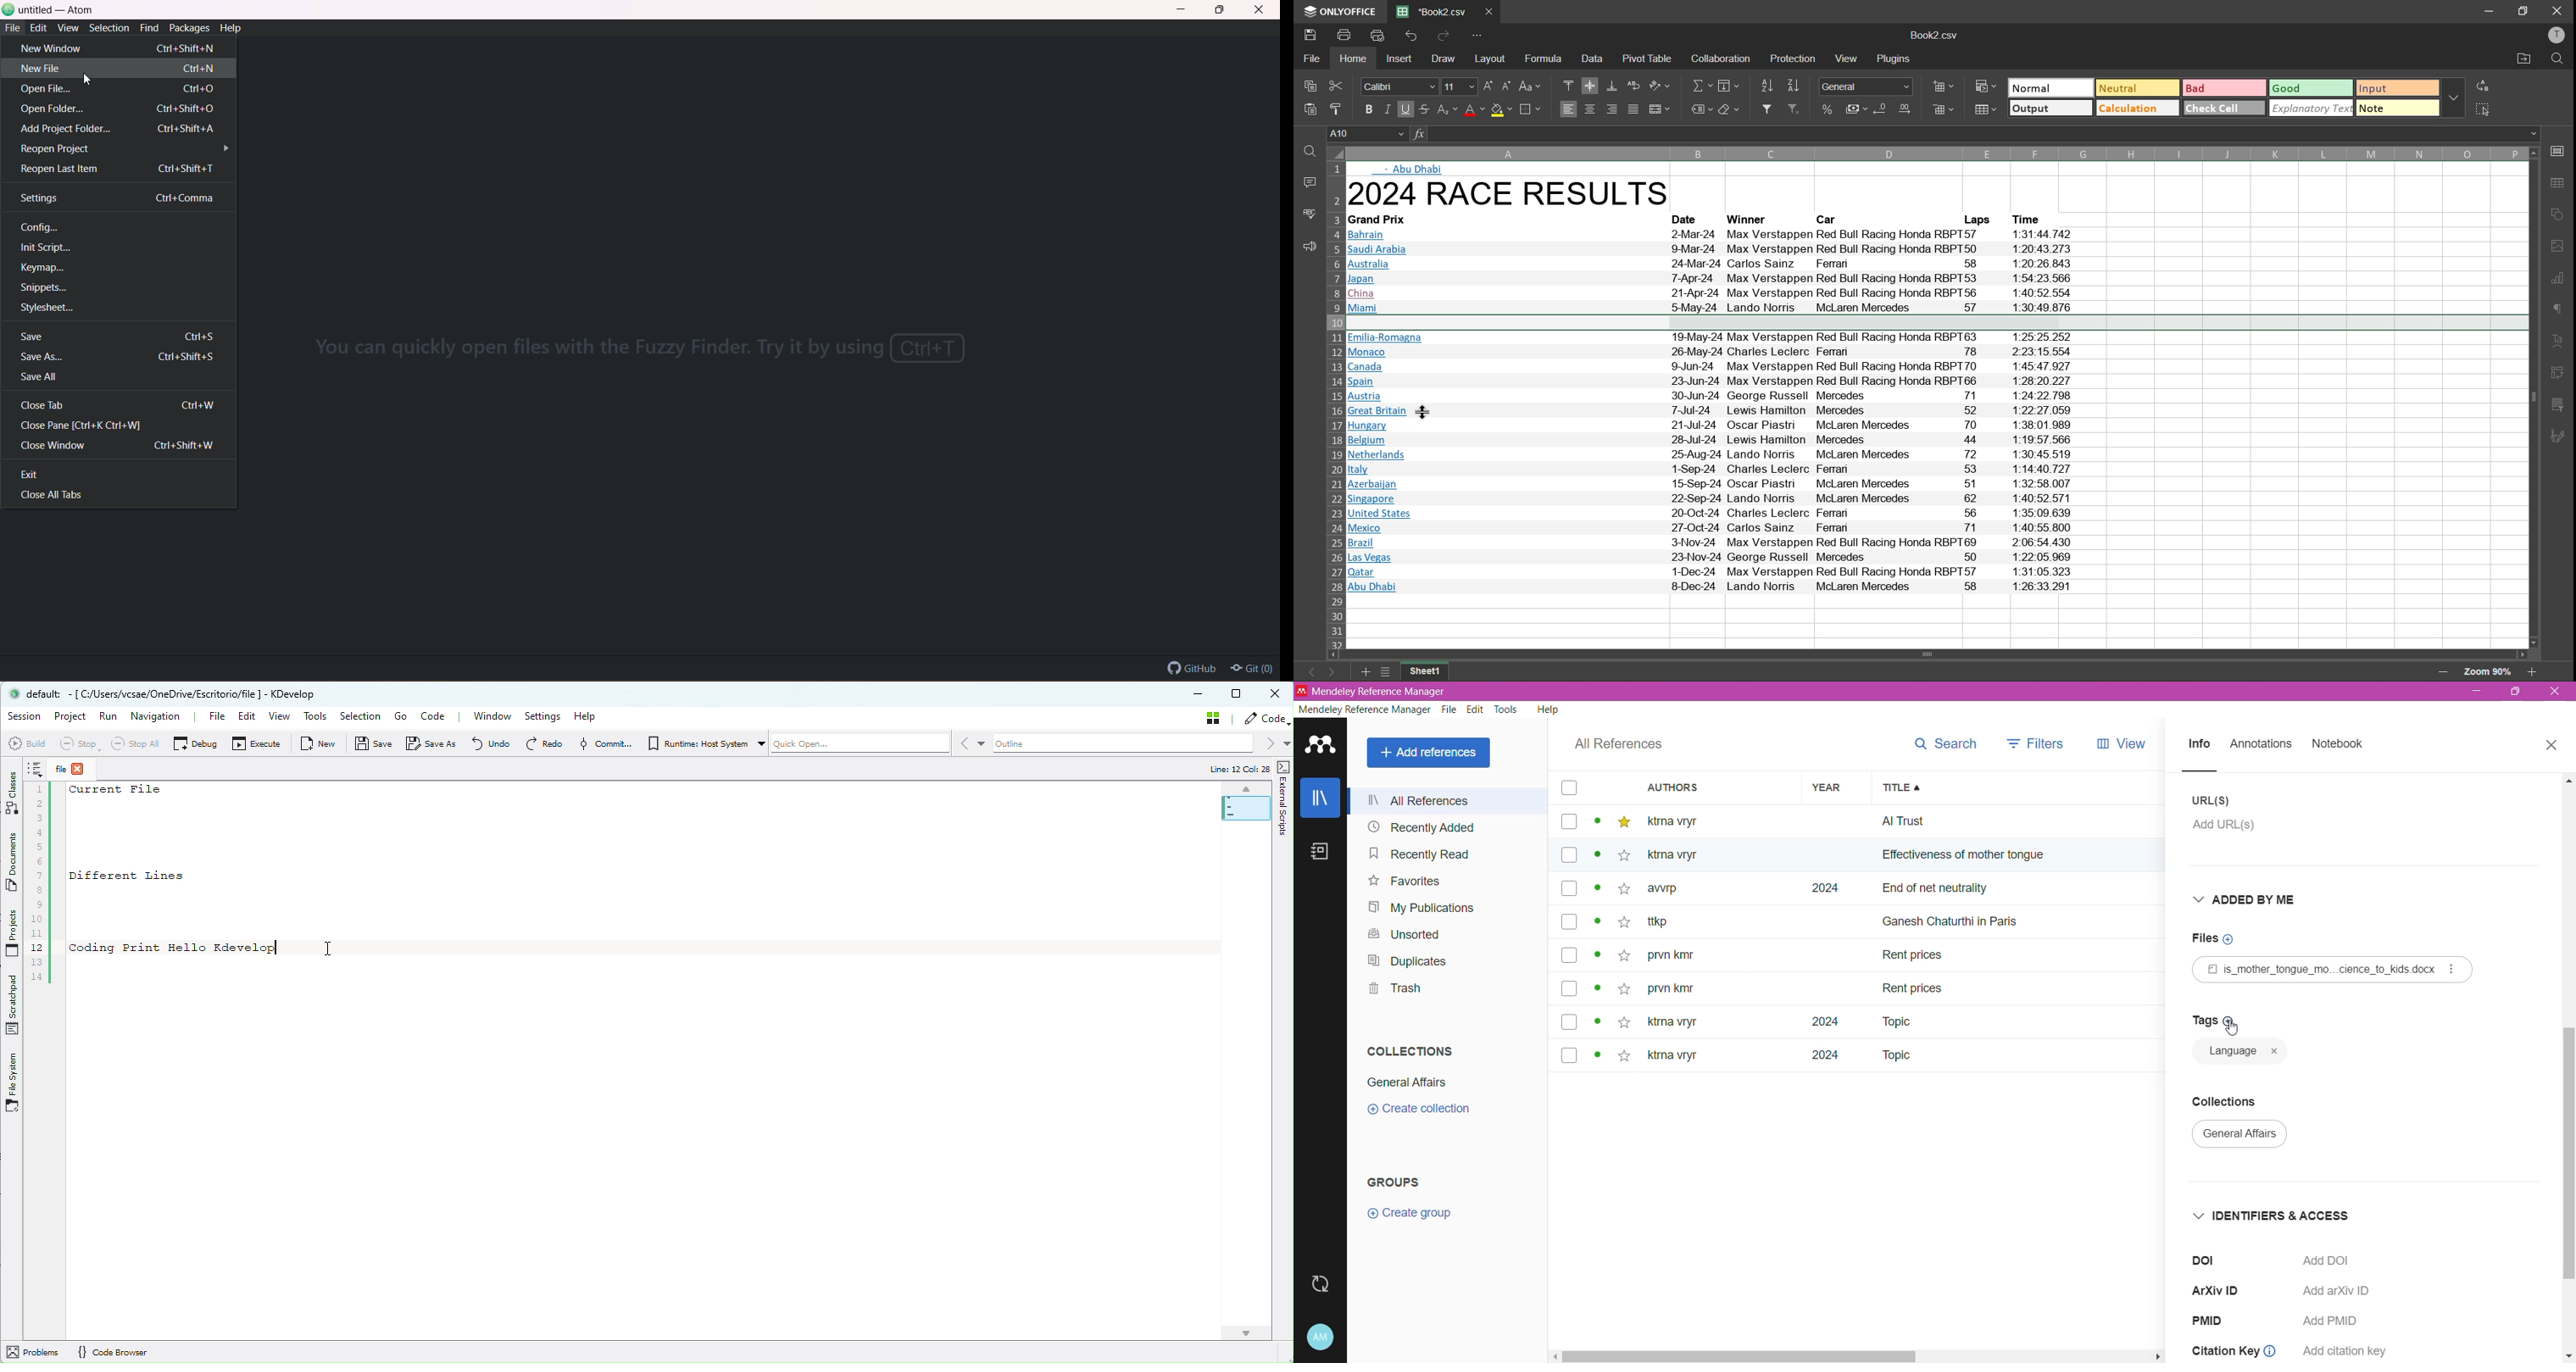 The image size is (2576, 1372). What do you see at coordinates (13, 860) in the screenshot?
I see `Documents` at bounding box center [13, 860].